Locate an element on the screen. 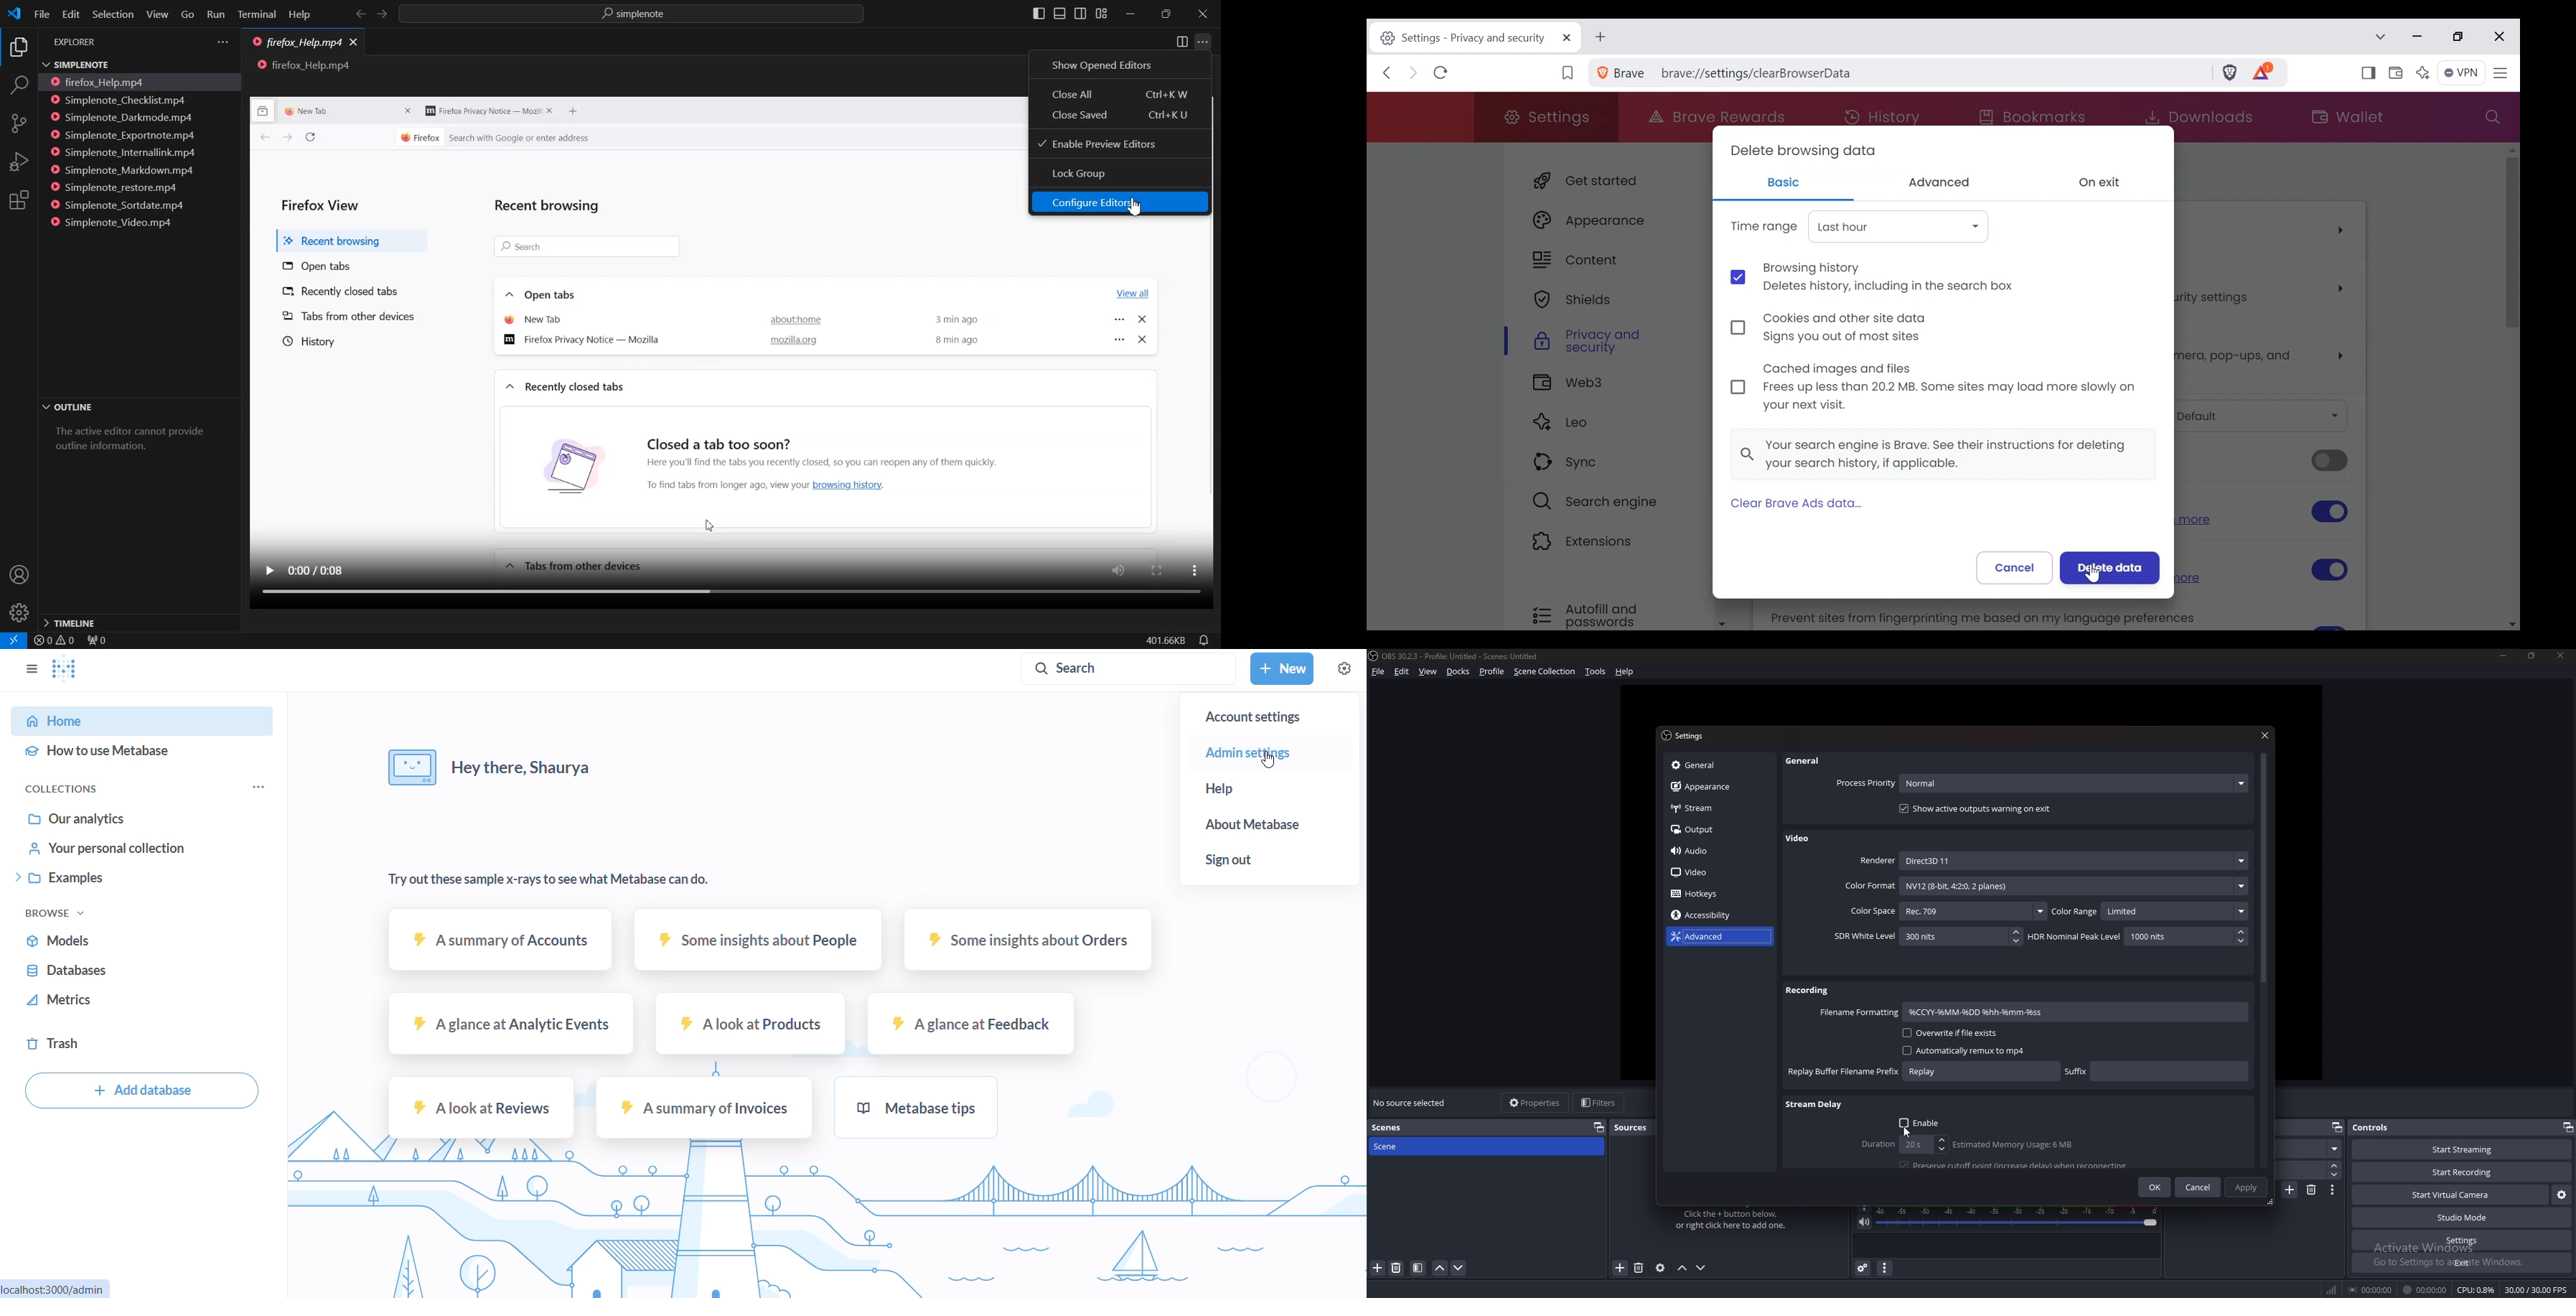  add new tab is located at coordinates (577, 112).